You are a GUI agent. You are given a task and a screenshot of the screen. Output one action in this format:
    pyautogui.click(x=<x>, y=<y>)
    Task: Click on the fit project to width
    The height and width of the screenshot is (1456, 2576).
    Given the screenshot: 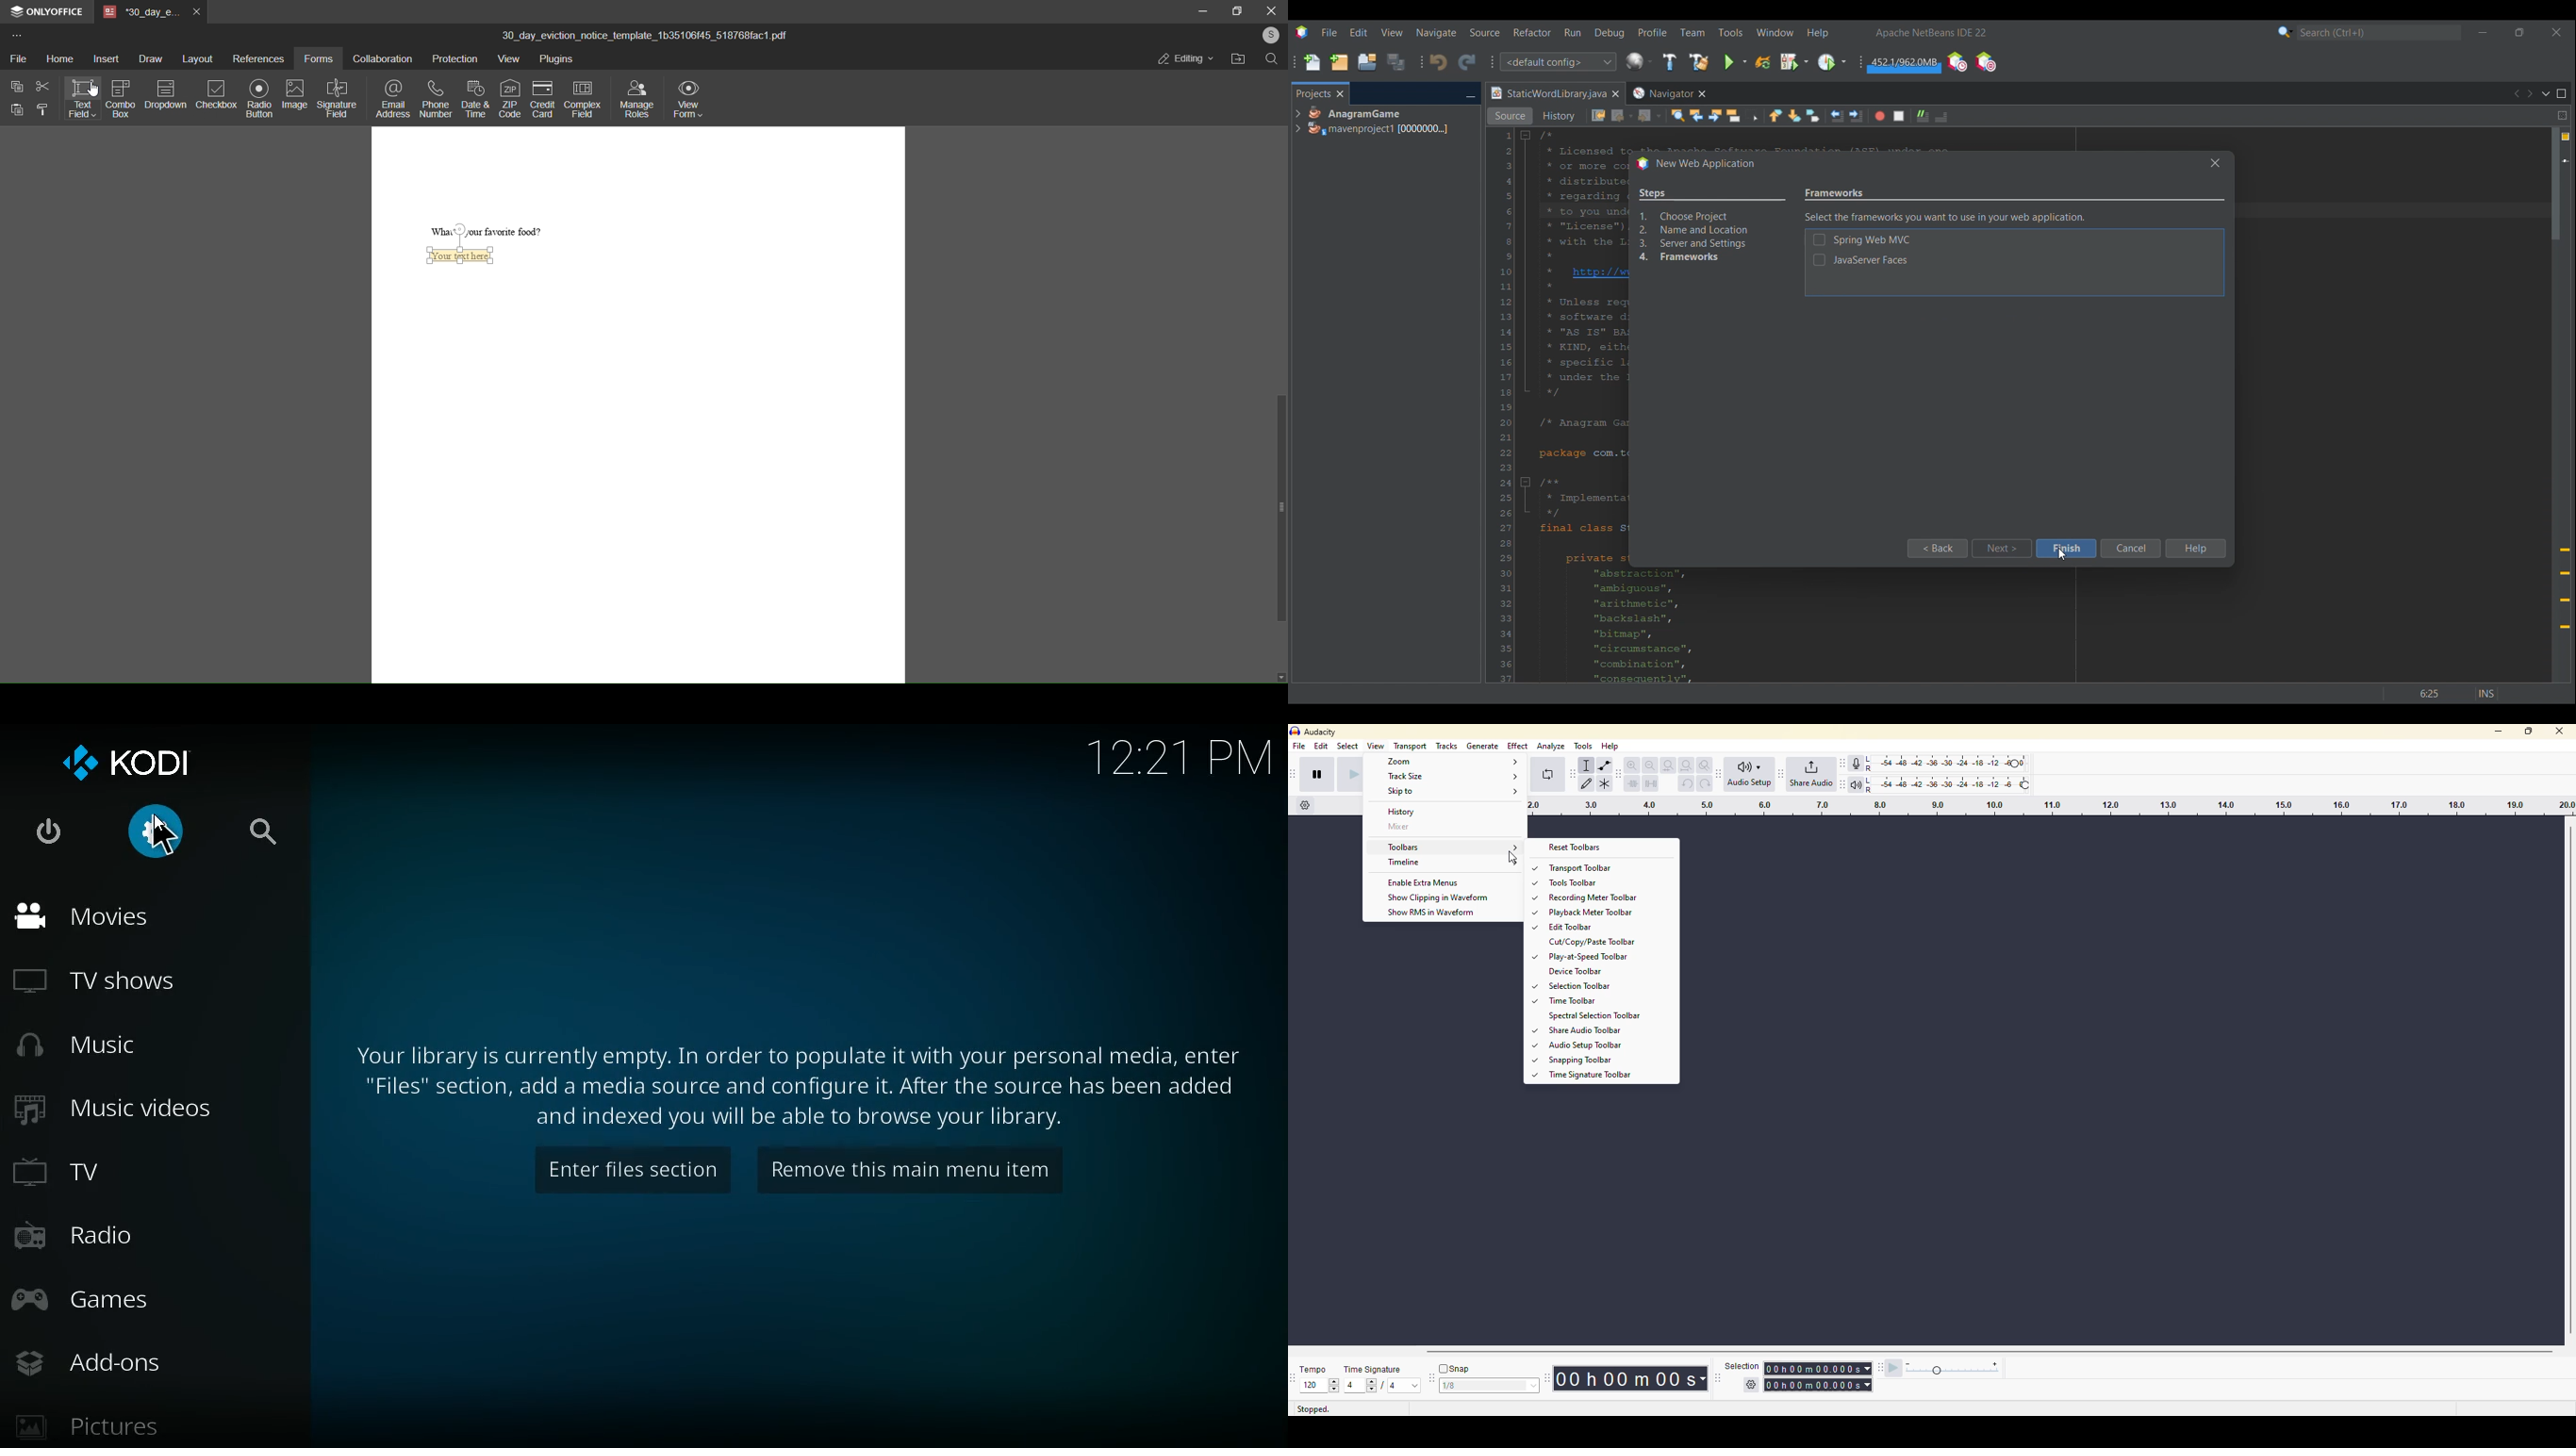 What is the action you would take?
    pyautogui.click(x=1686, y=765)
    